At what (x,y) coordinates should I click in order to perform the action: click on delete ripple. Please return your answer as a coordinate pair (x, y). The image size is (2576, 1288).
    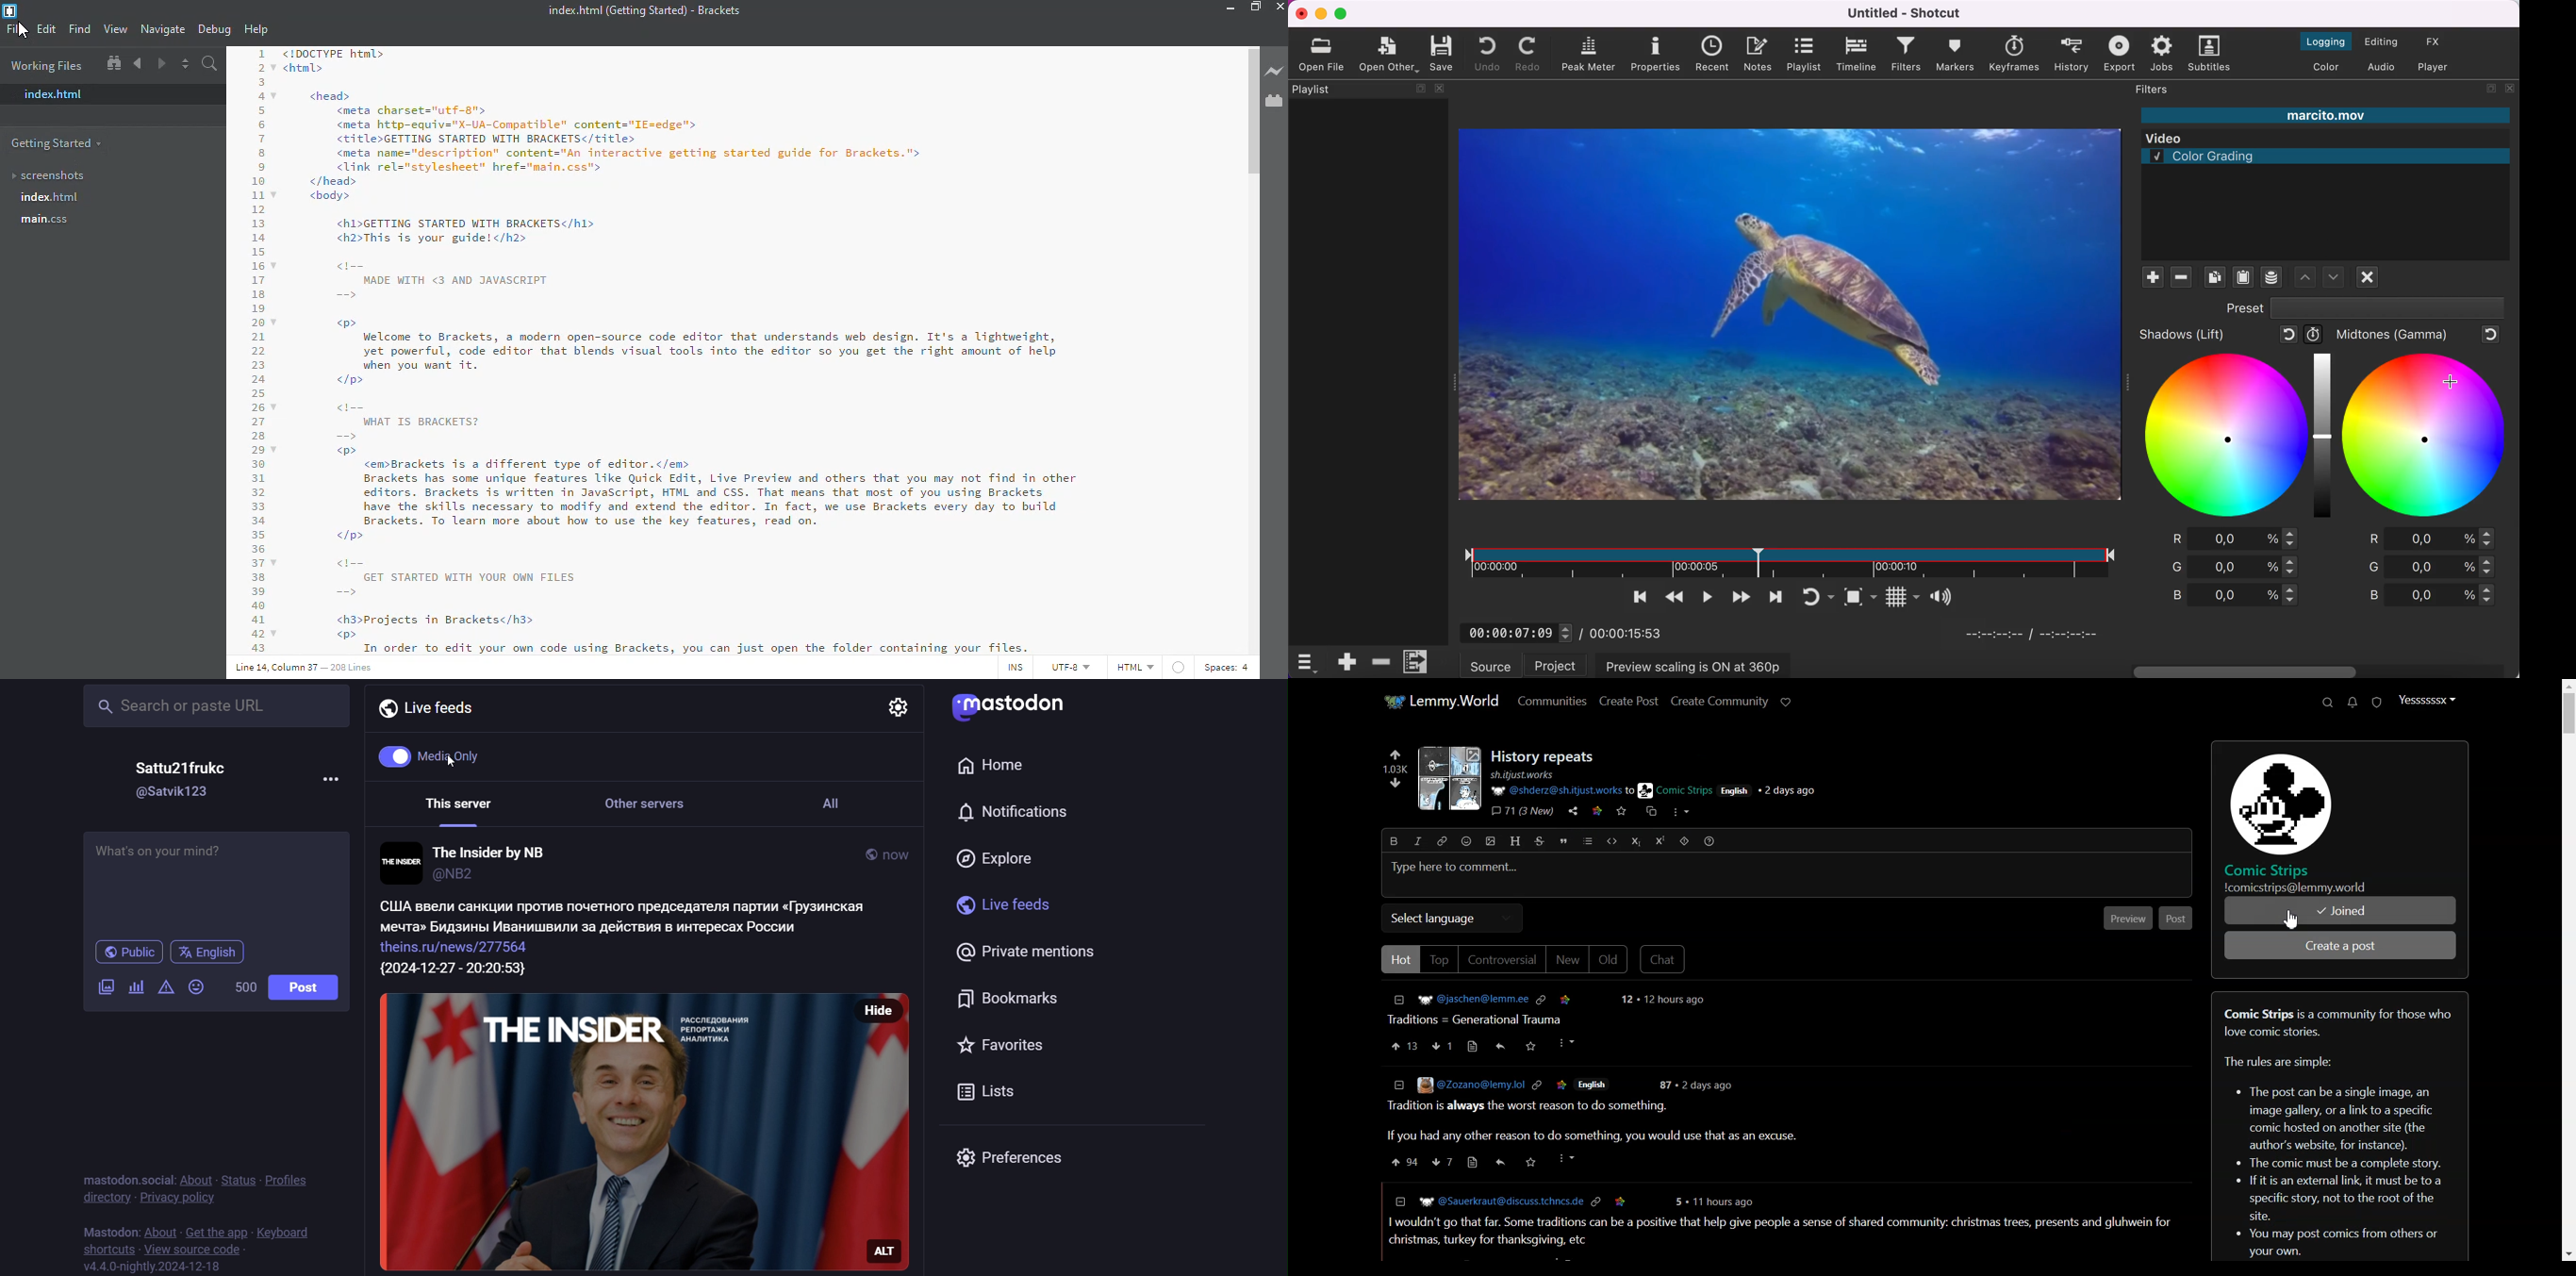
    Looking at the image, I should click on (1380, 664).